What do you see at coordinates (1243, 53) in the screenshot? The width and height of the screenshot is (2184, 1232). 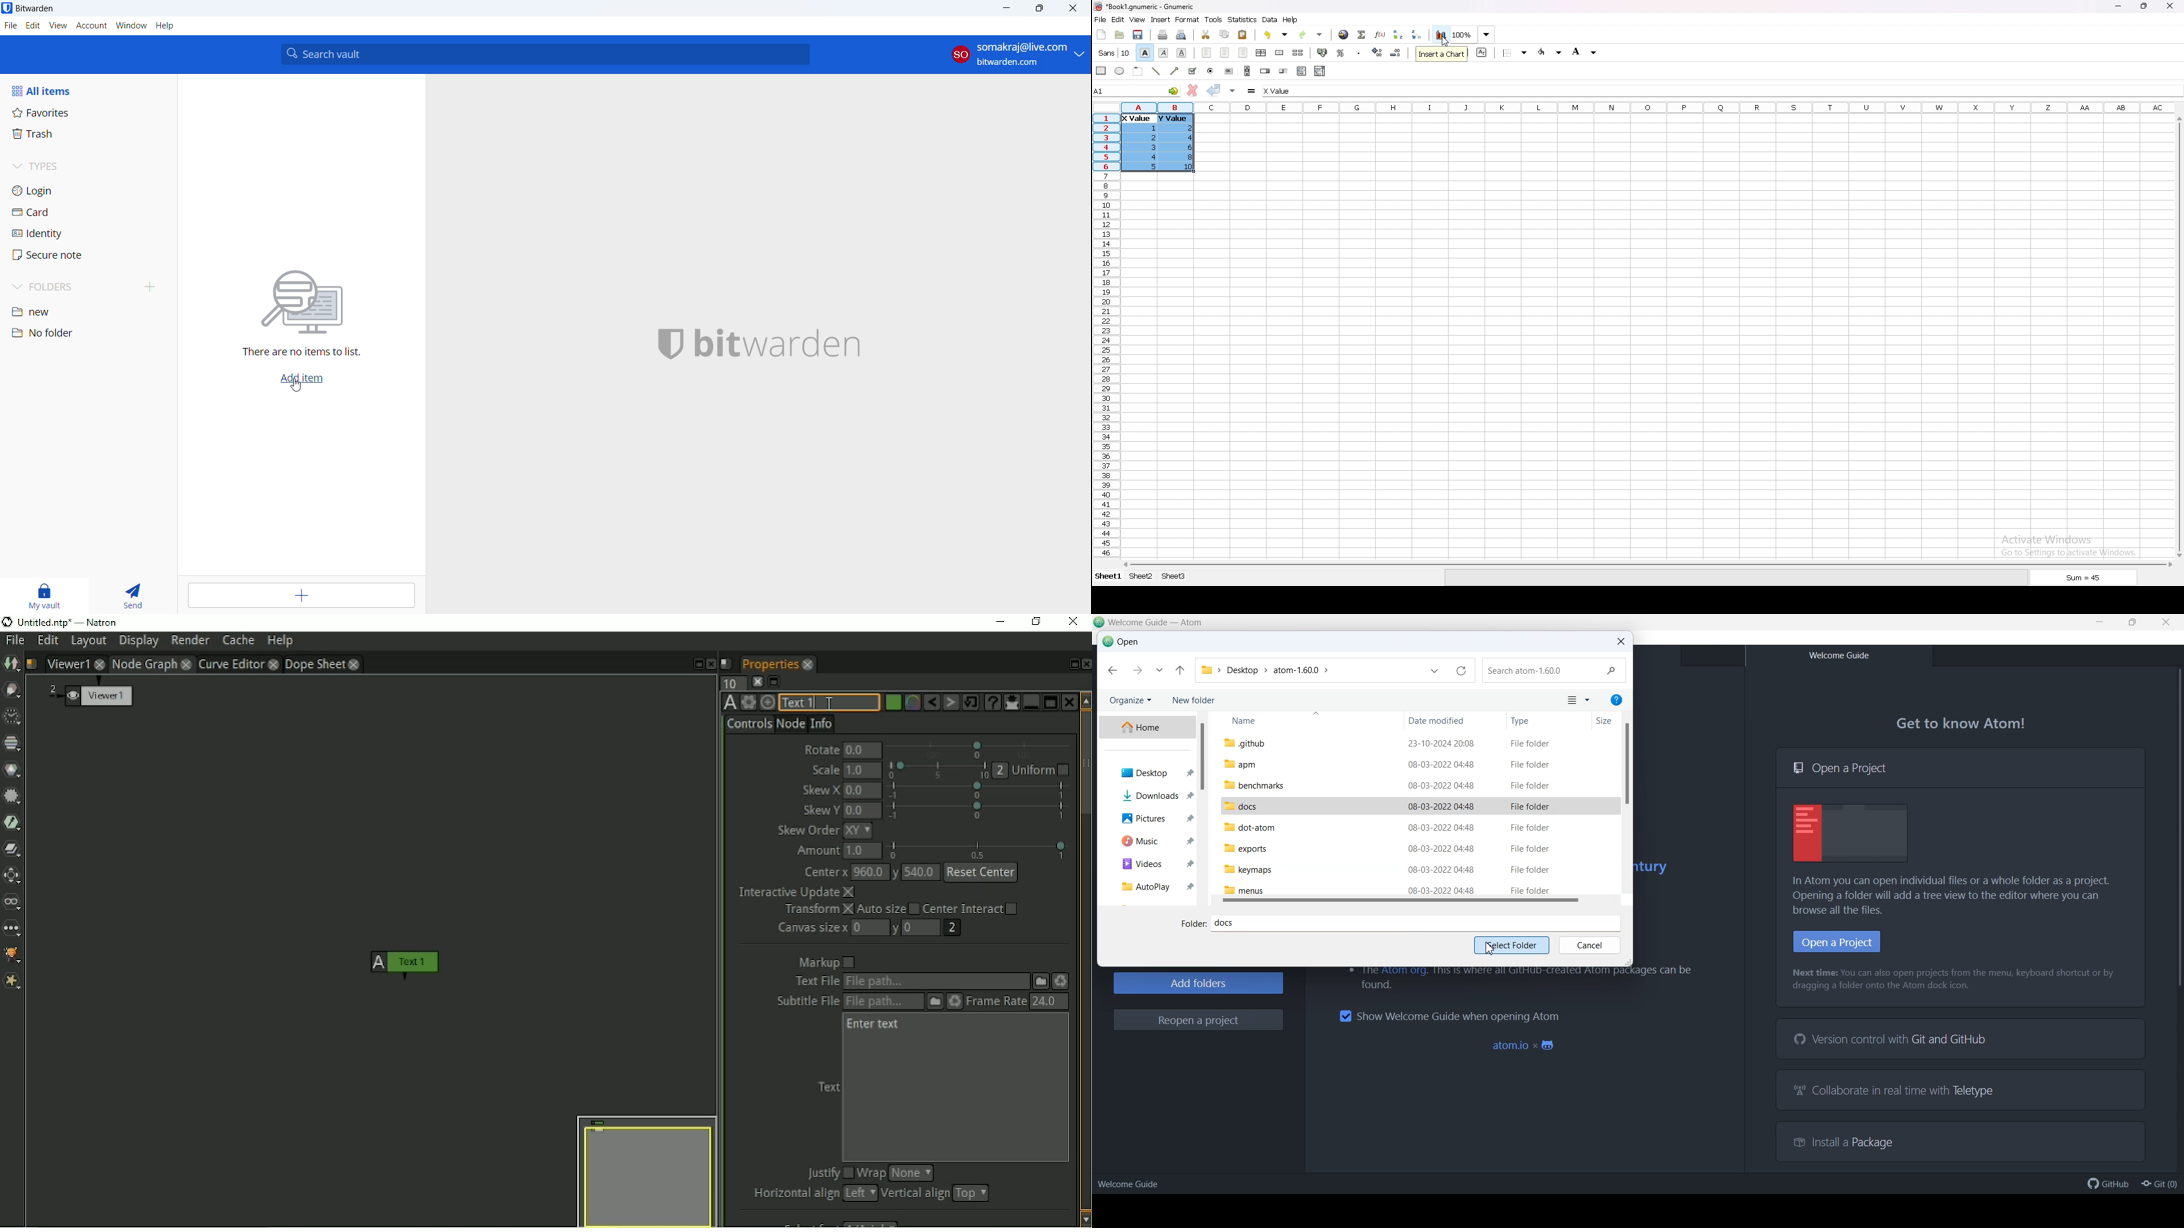 I see `right align` at bounding box center [1243, 53].